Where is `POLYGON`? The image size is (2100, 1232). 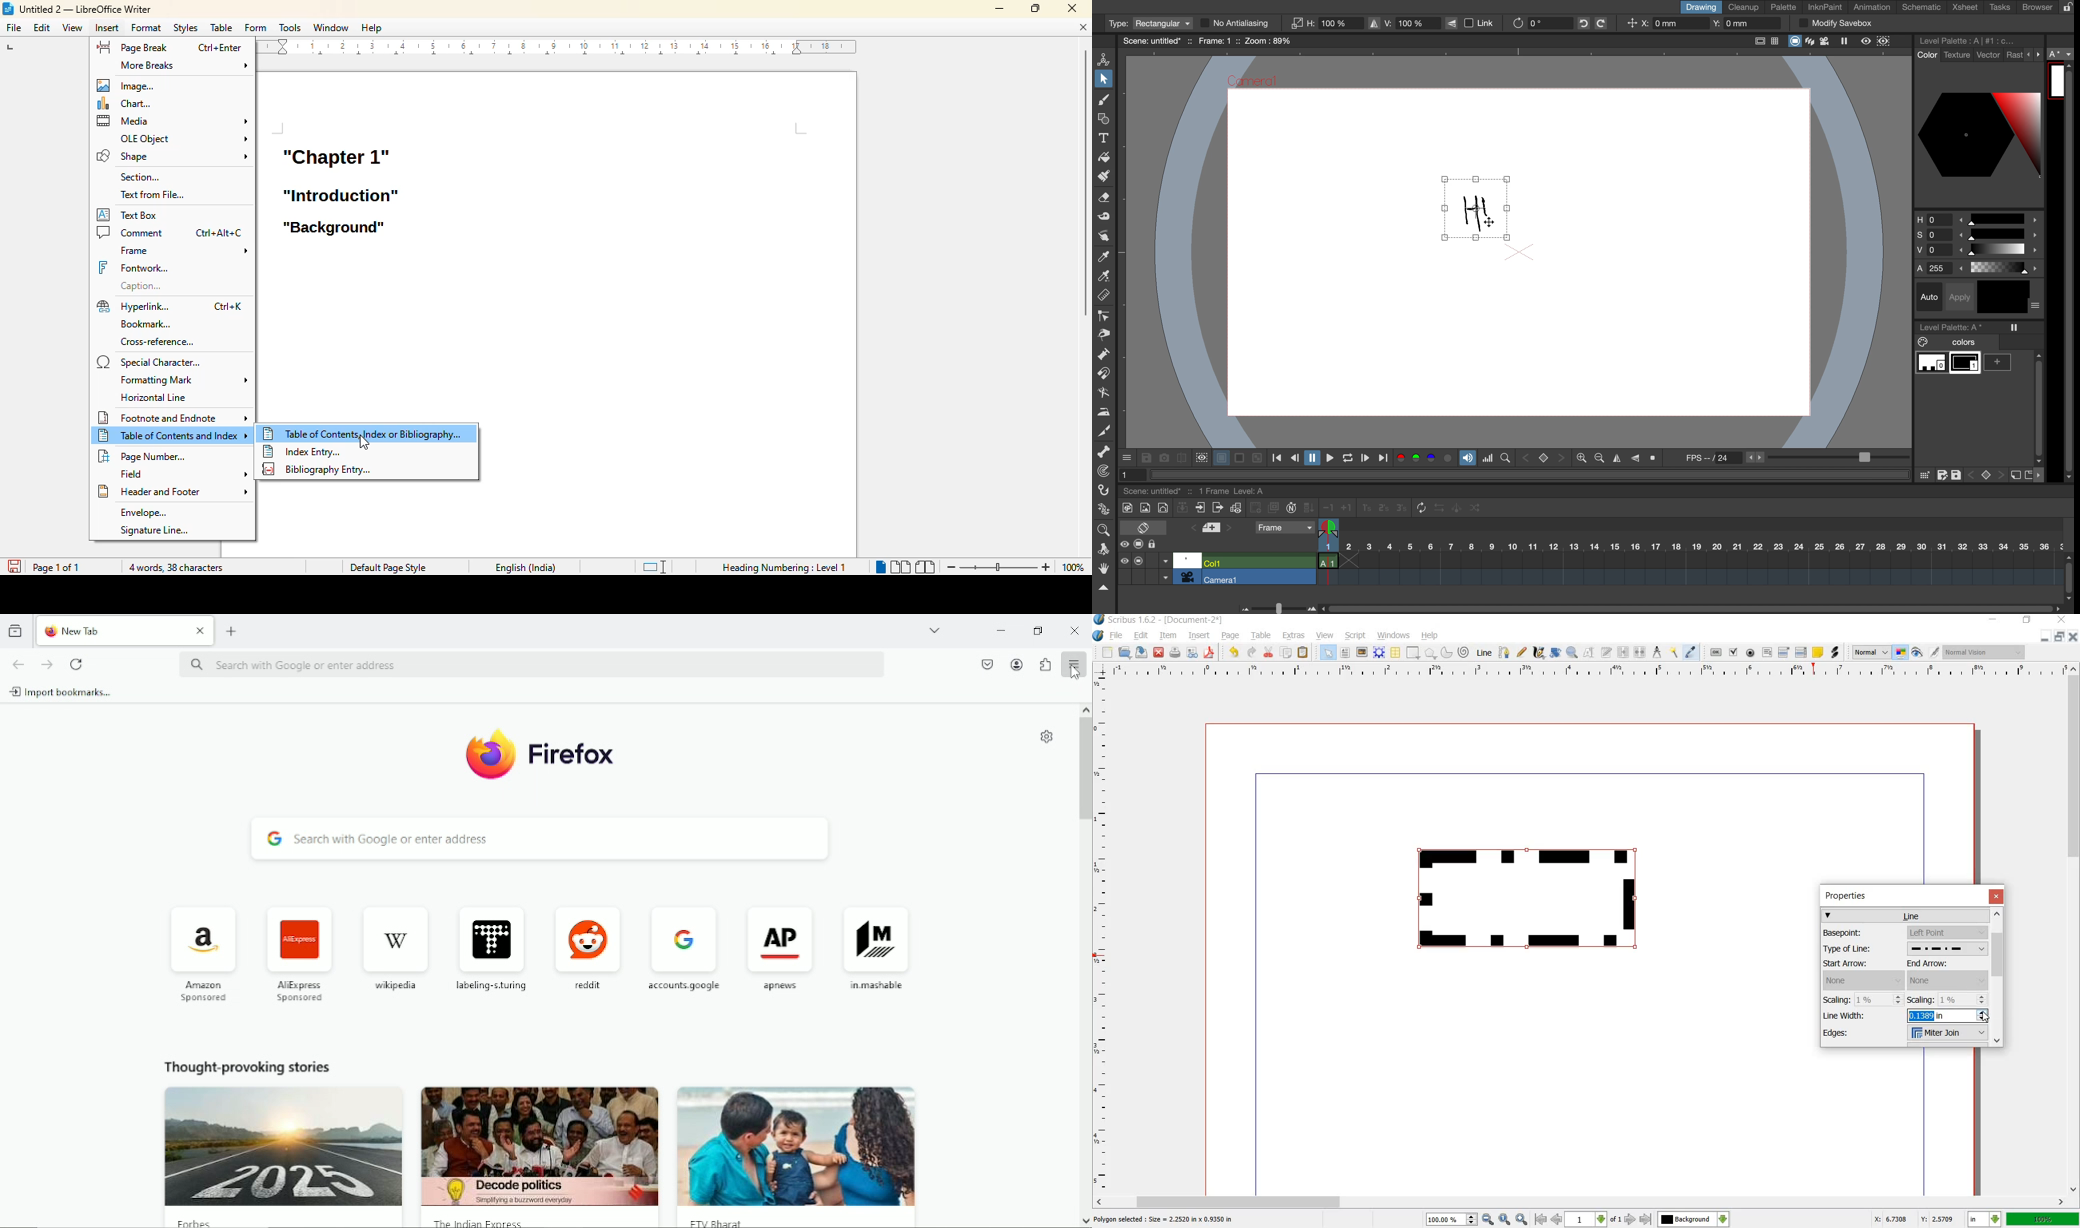
POLYGON is located at coordinates (1431, 655).